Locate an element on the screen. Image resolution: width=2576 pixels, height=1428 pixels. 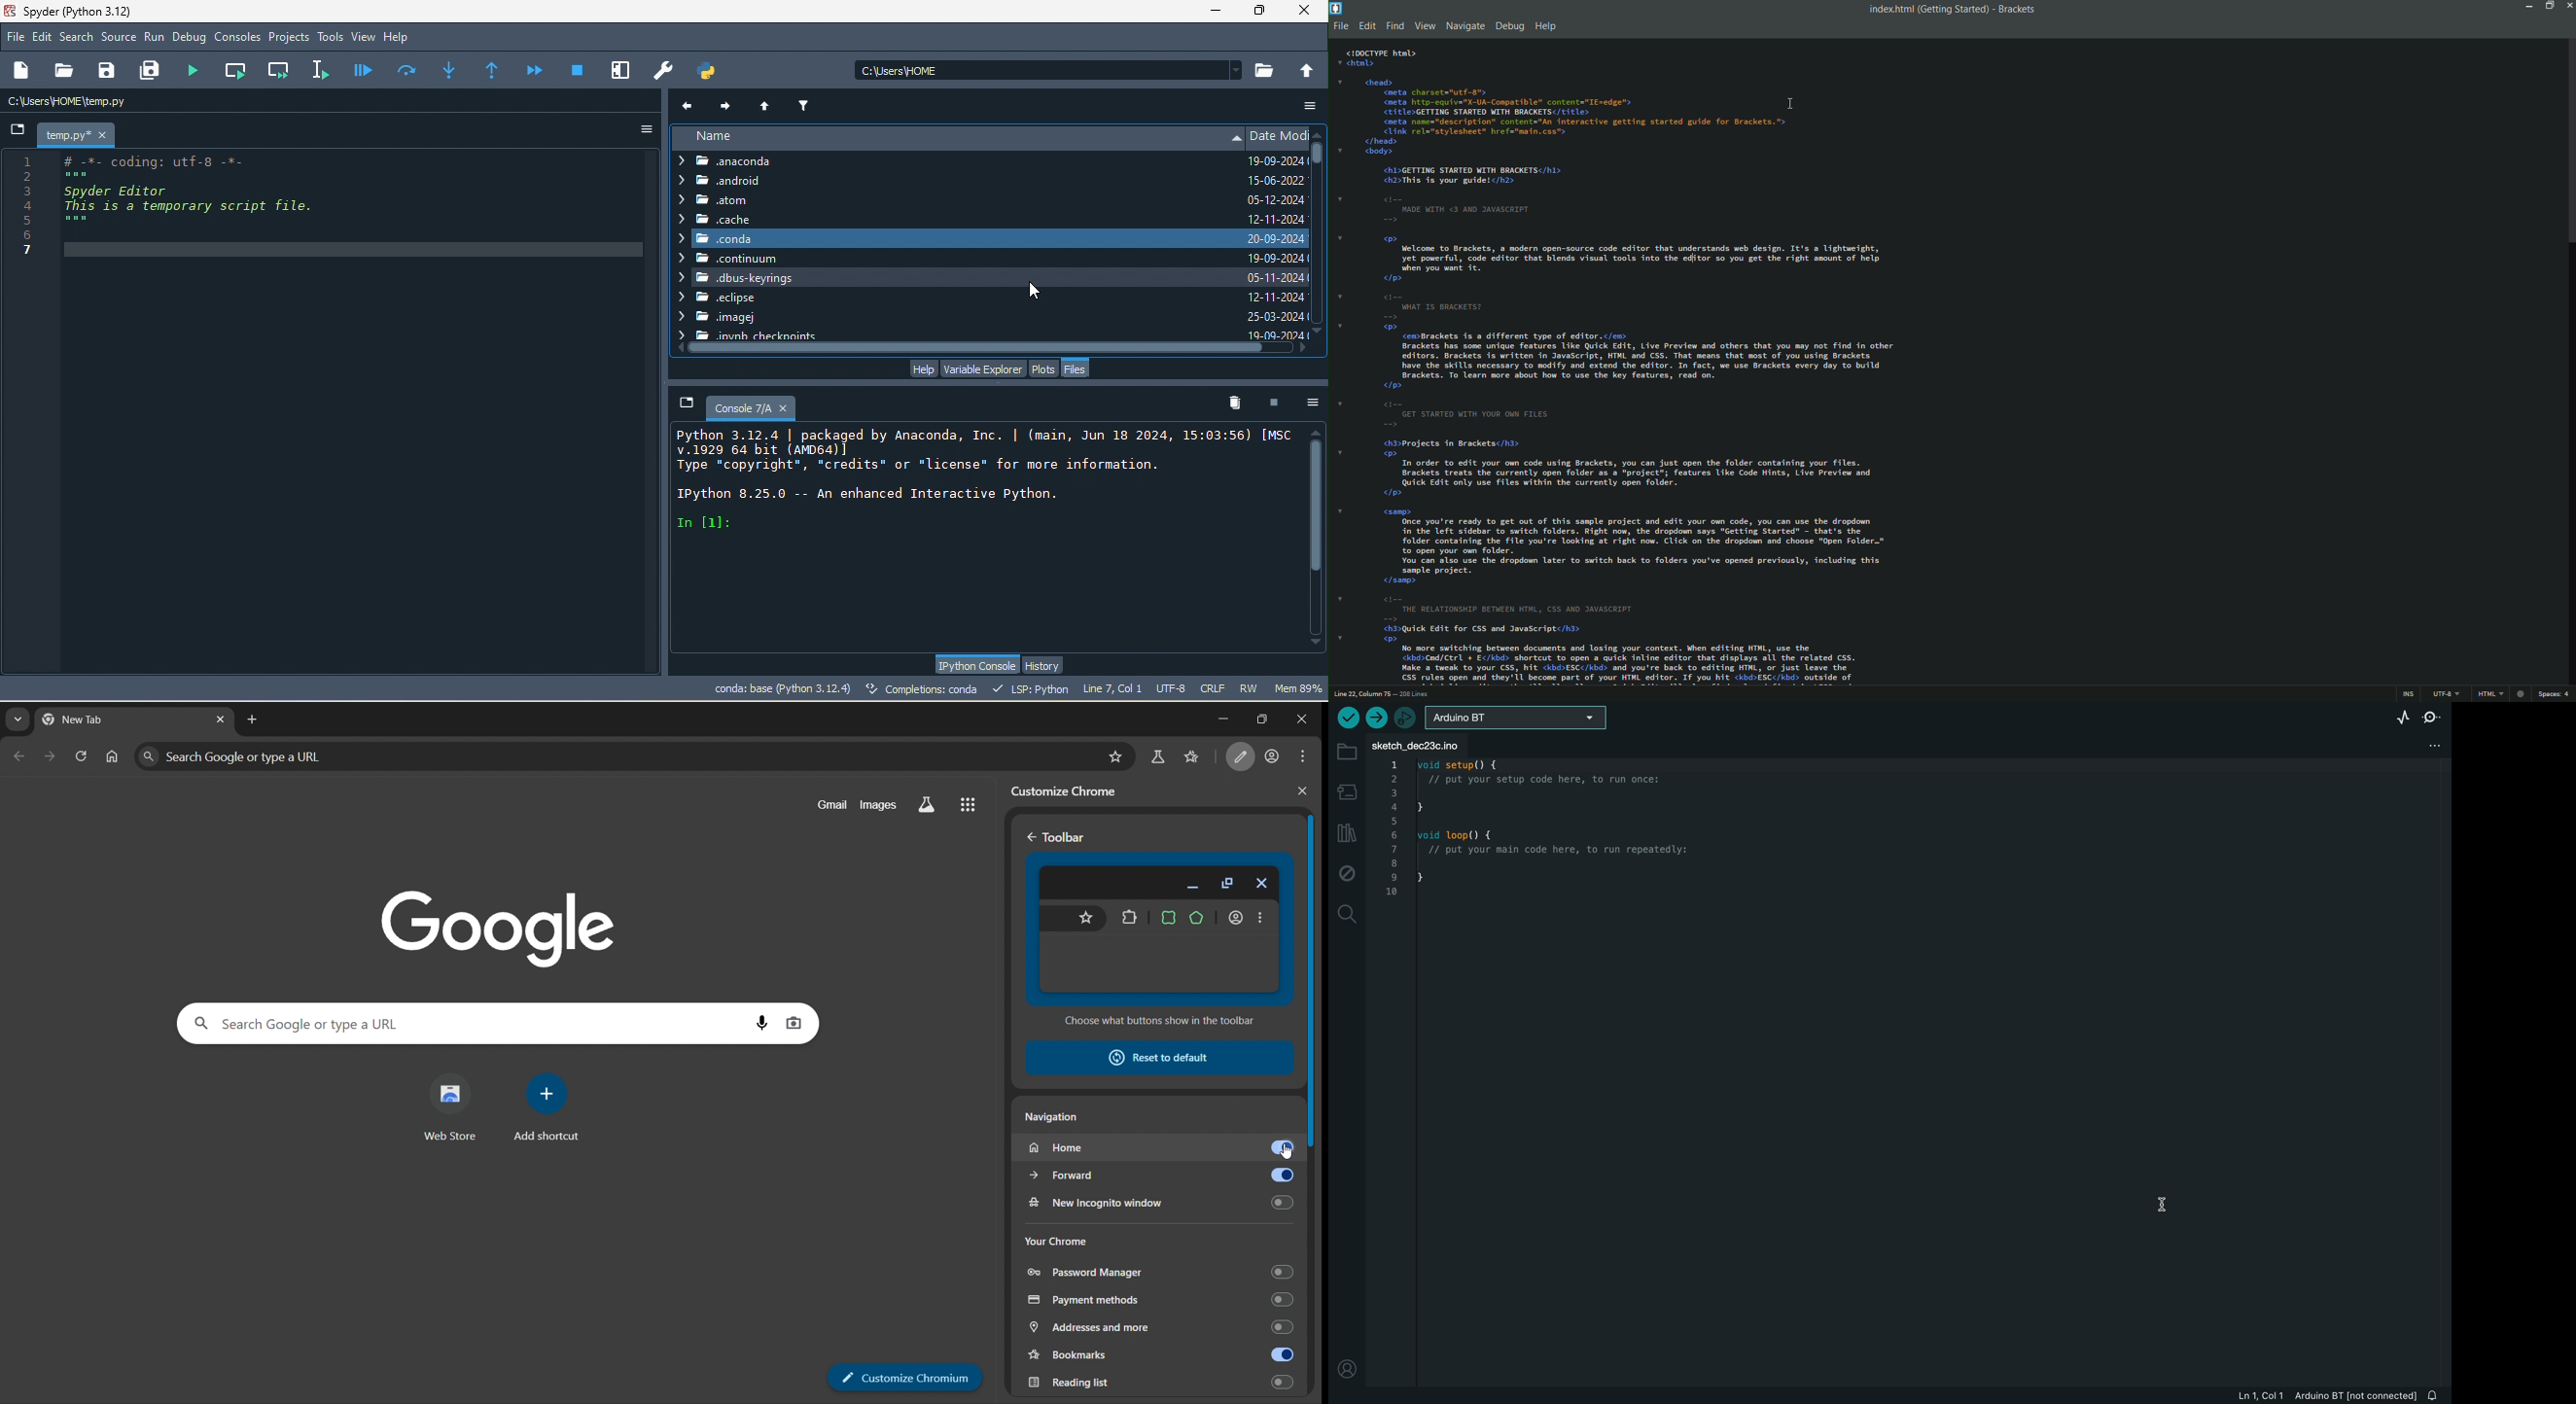
open is located at coordinates (63, 71).